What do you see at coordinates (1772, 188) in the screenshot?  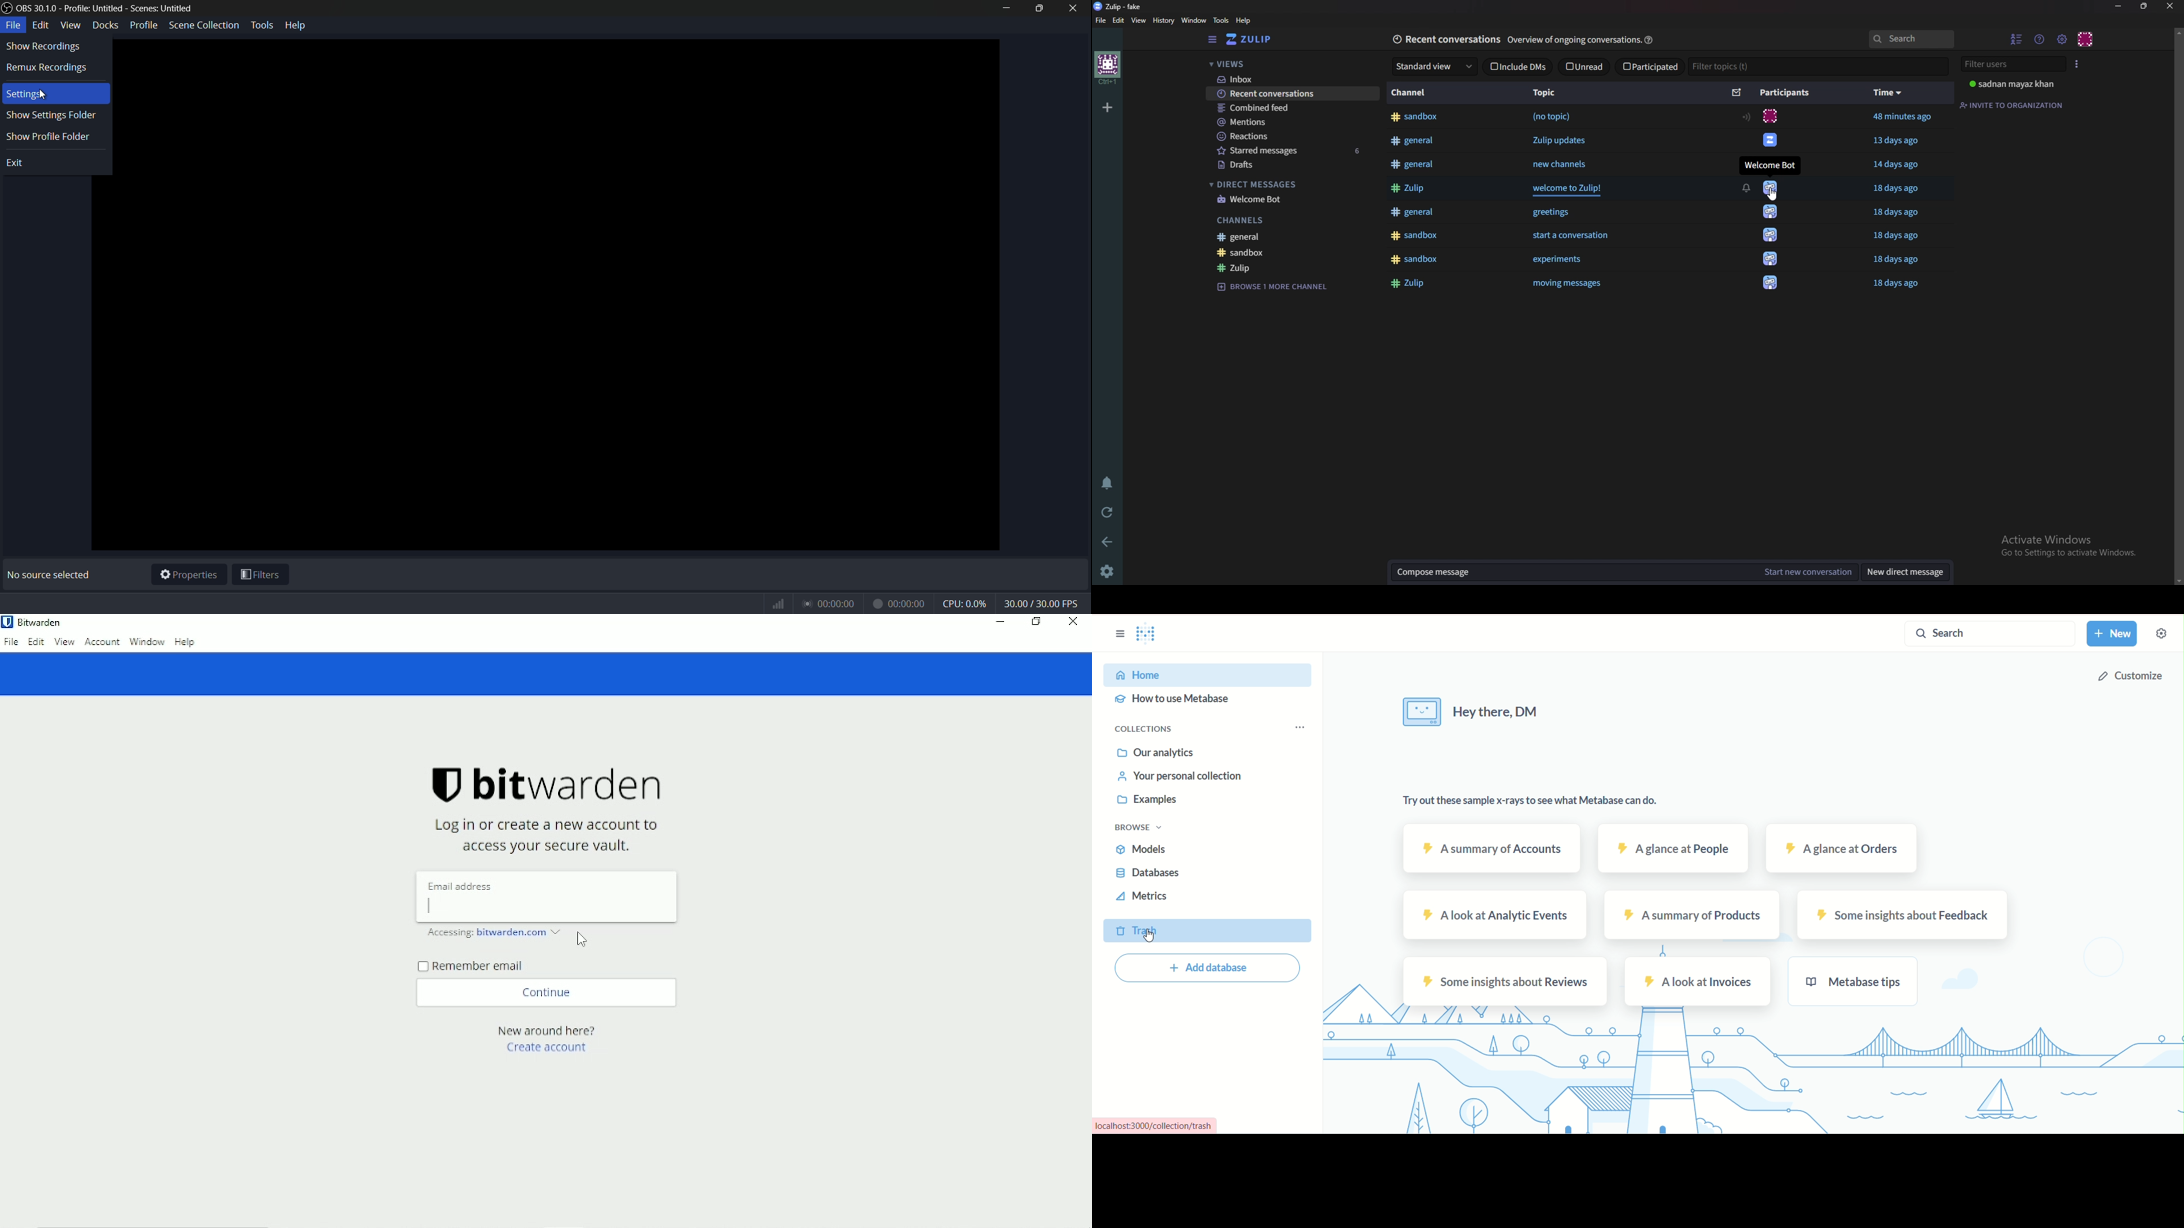 I see `icon` at bounding box center [1772, 188].